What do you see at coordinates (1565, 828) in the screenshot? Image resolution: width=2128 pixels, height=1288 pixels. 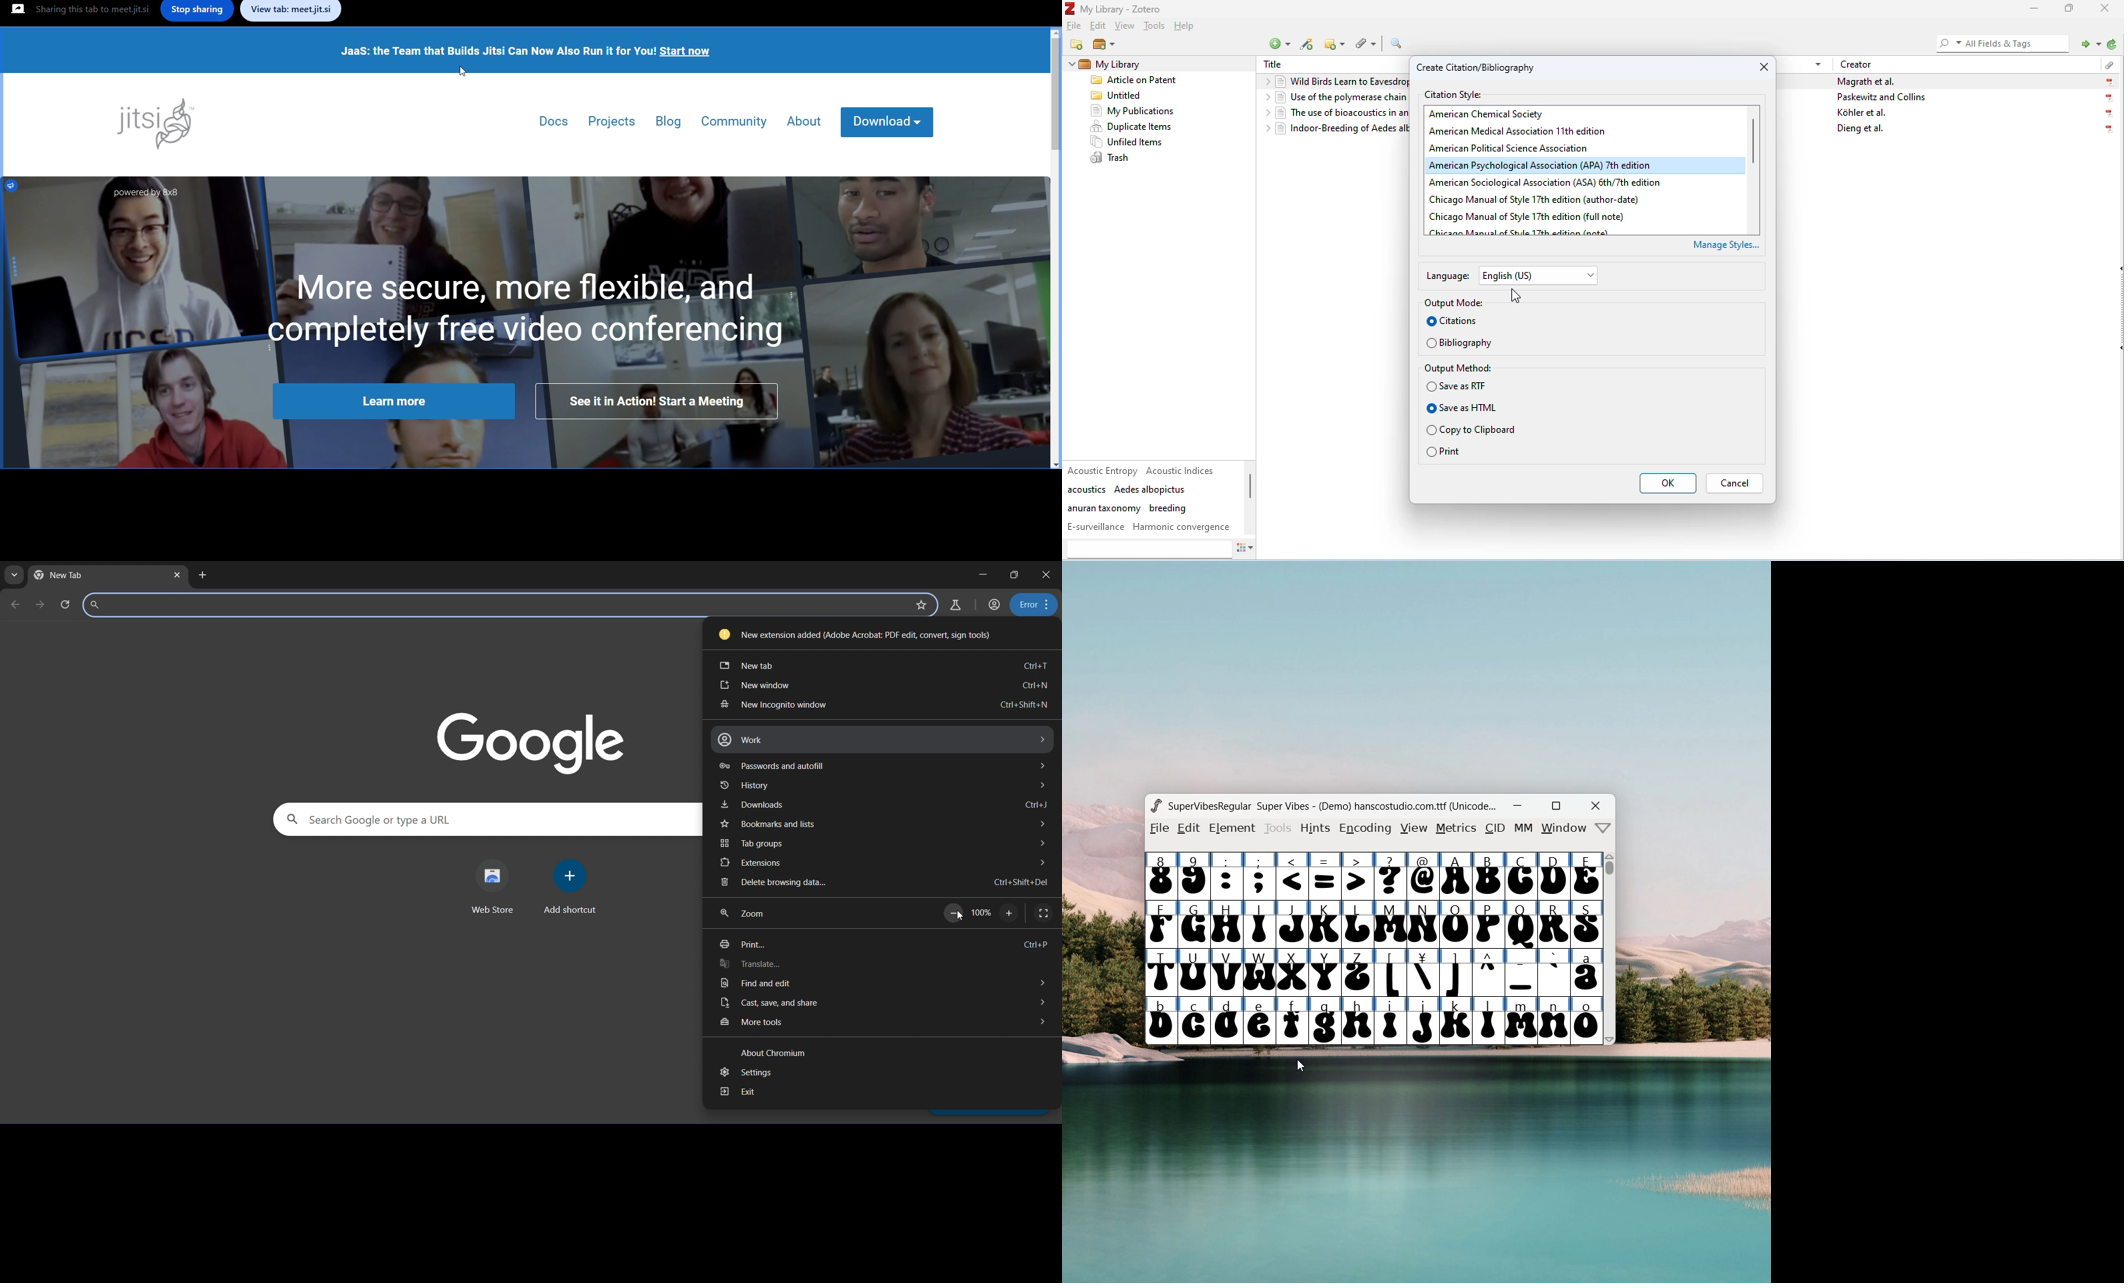 I see `window` at bounding box center [1565, 828].